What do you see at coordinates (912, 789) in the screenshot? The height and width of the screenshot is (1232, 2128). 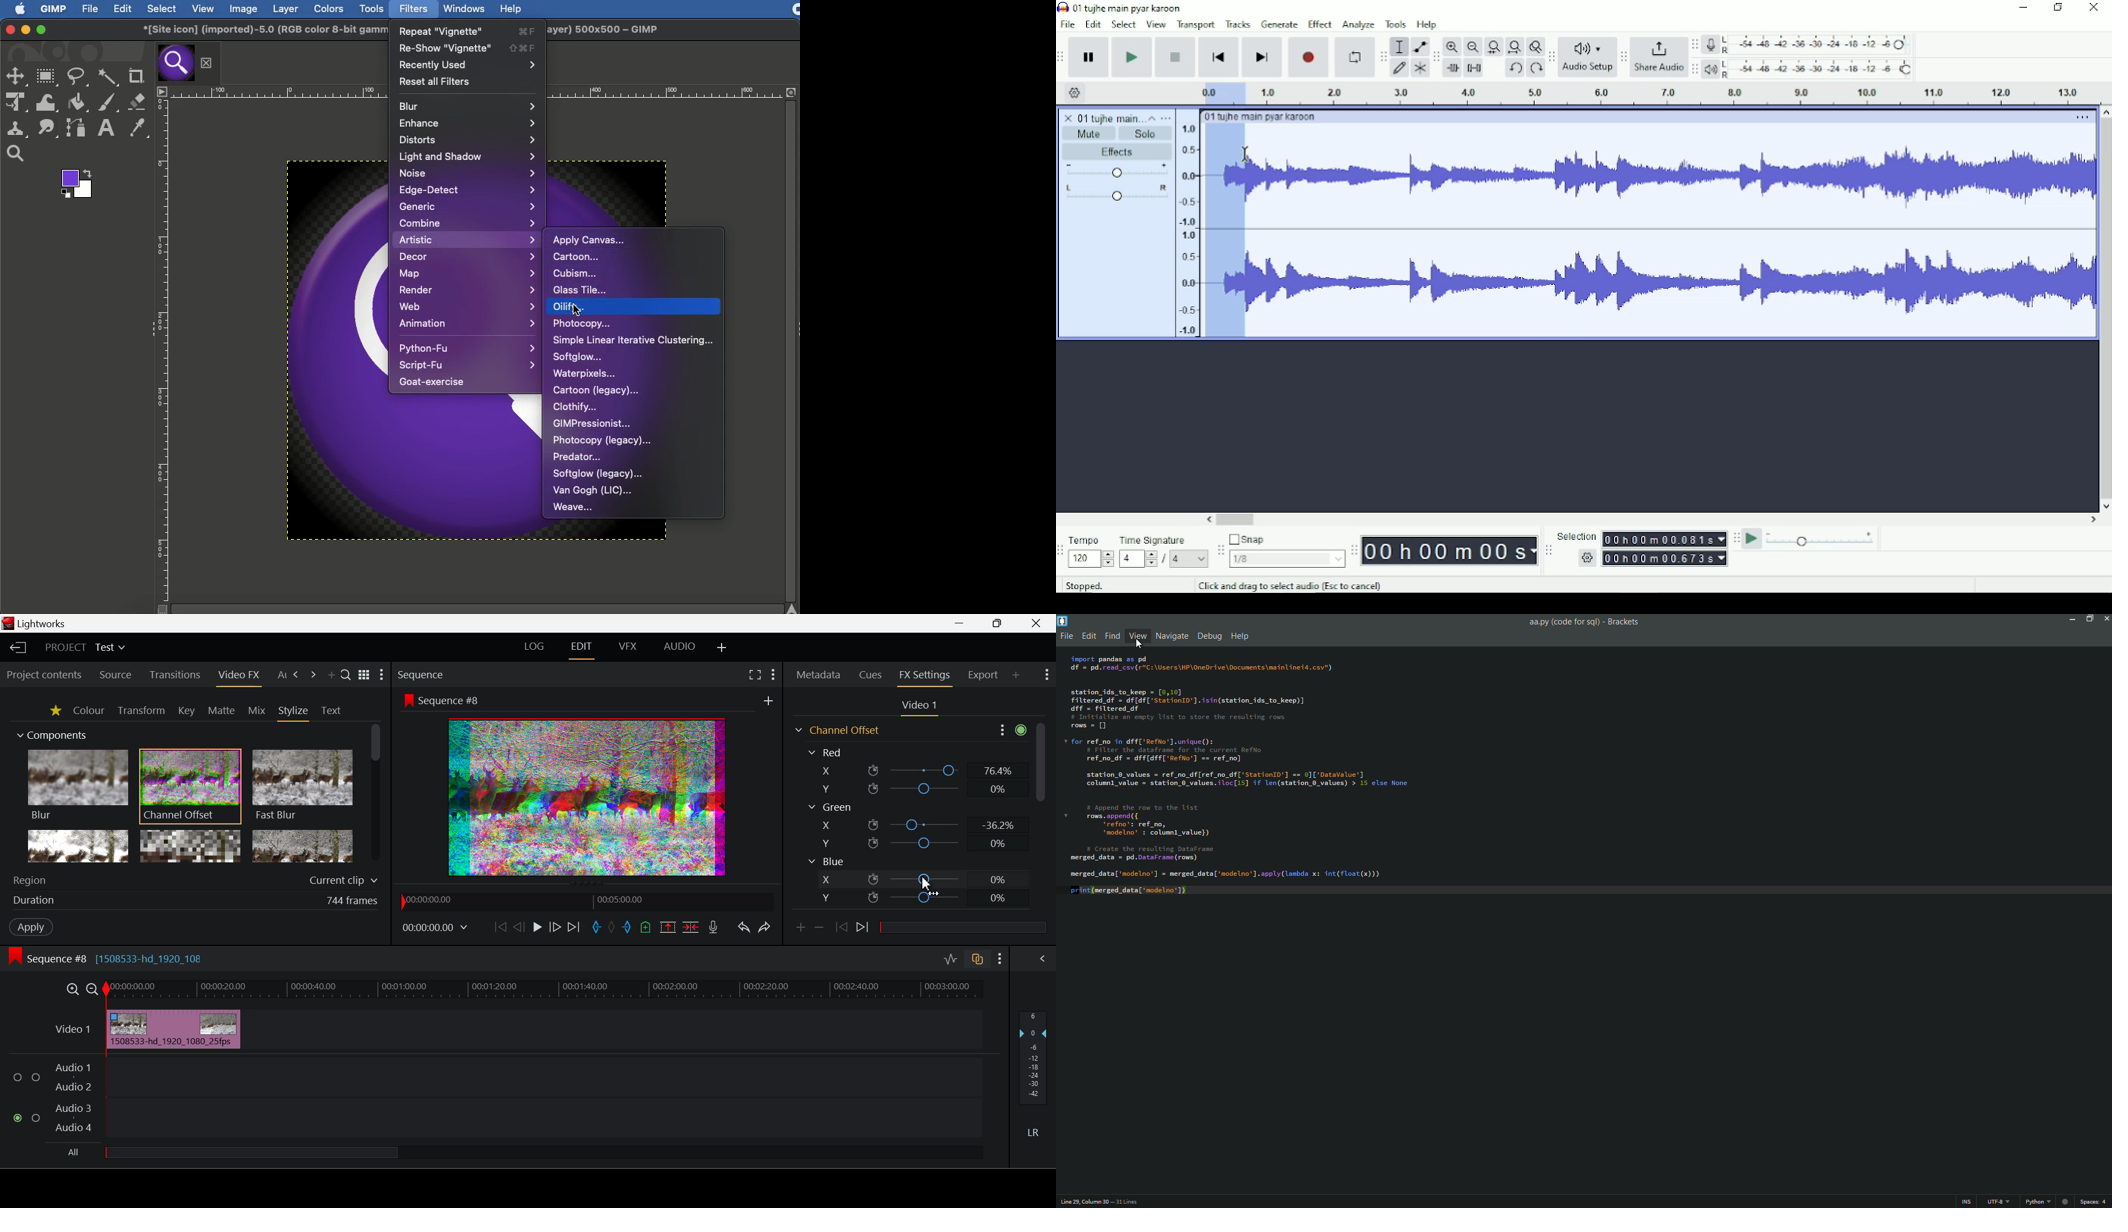 I see `Red Y` at bounding box center [912, 789].